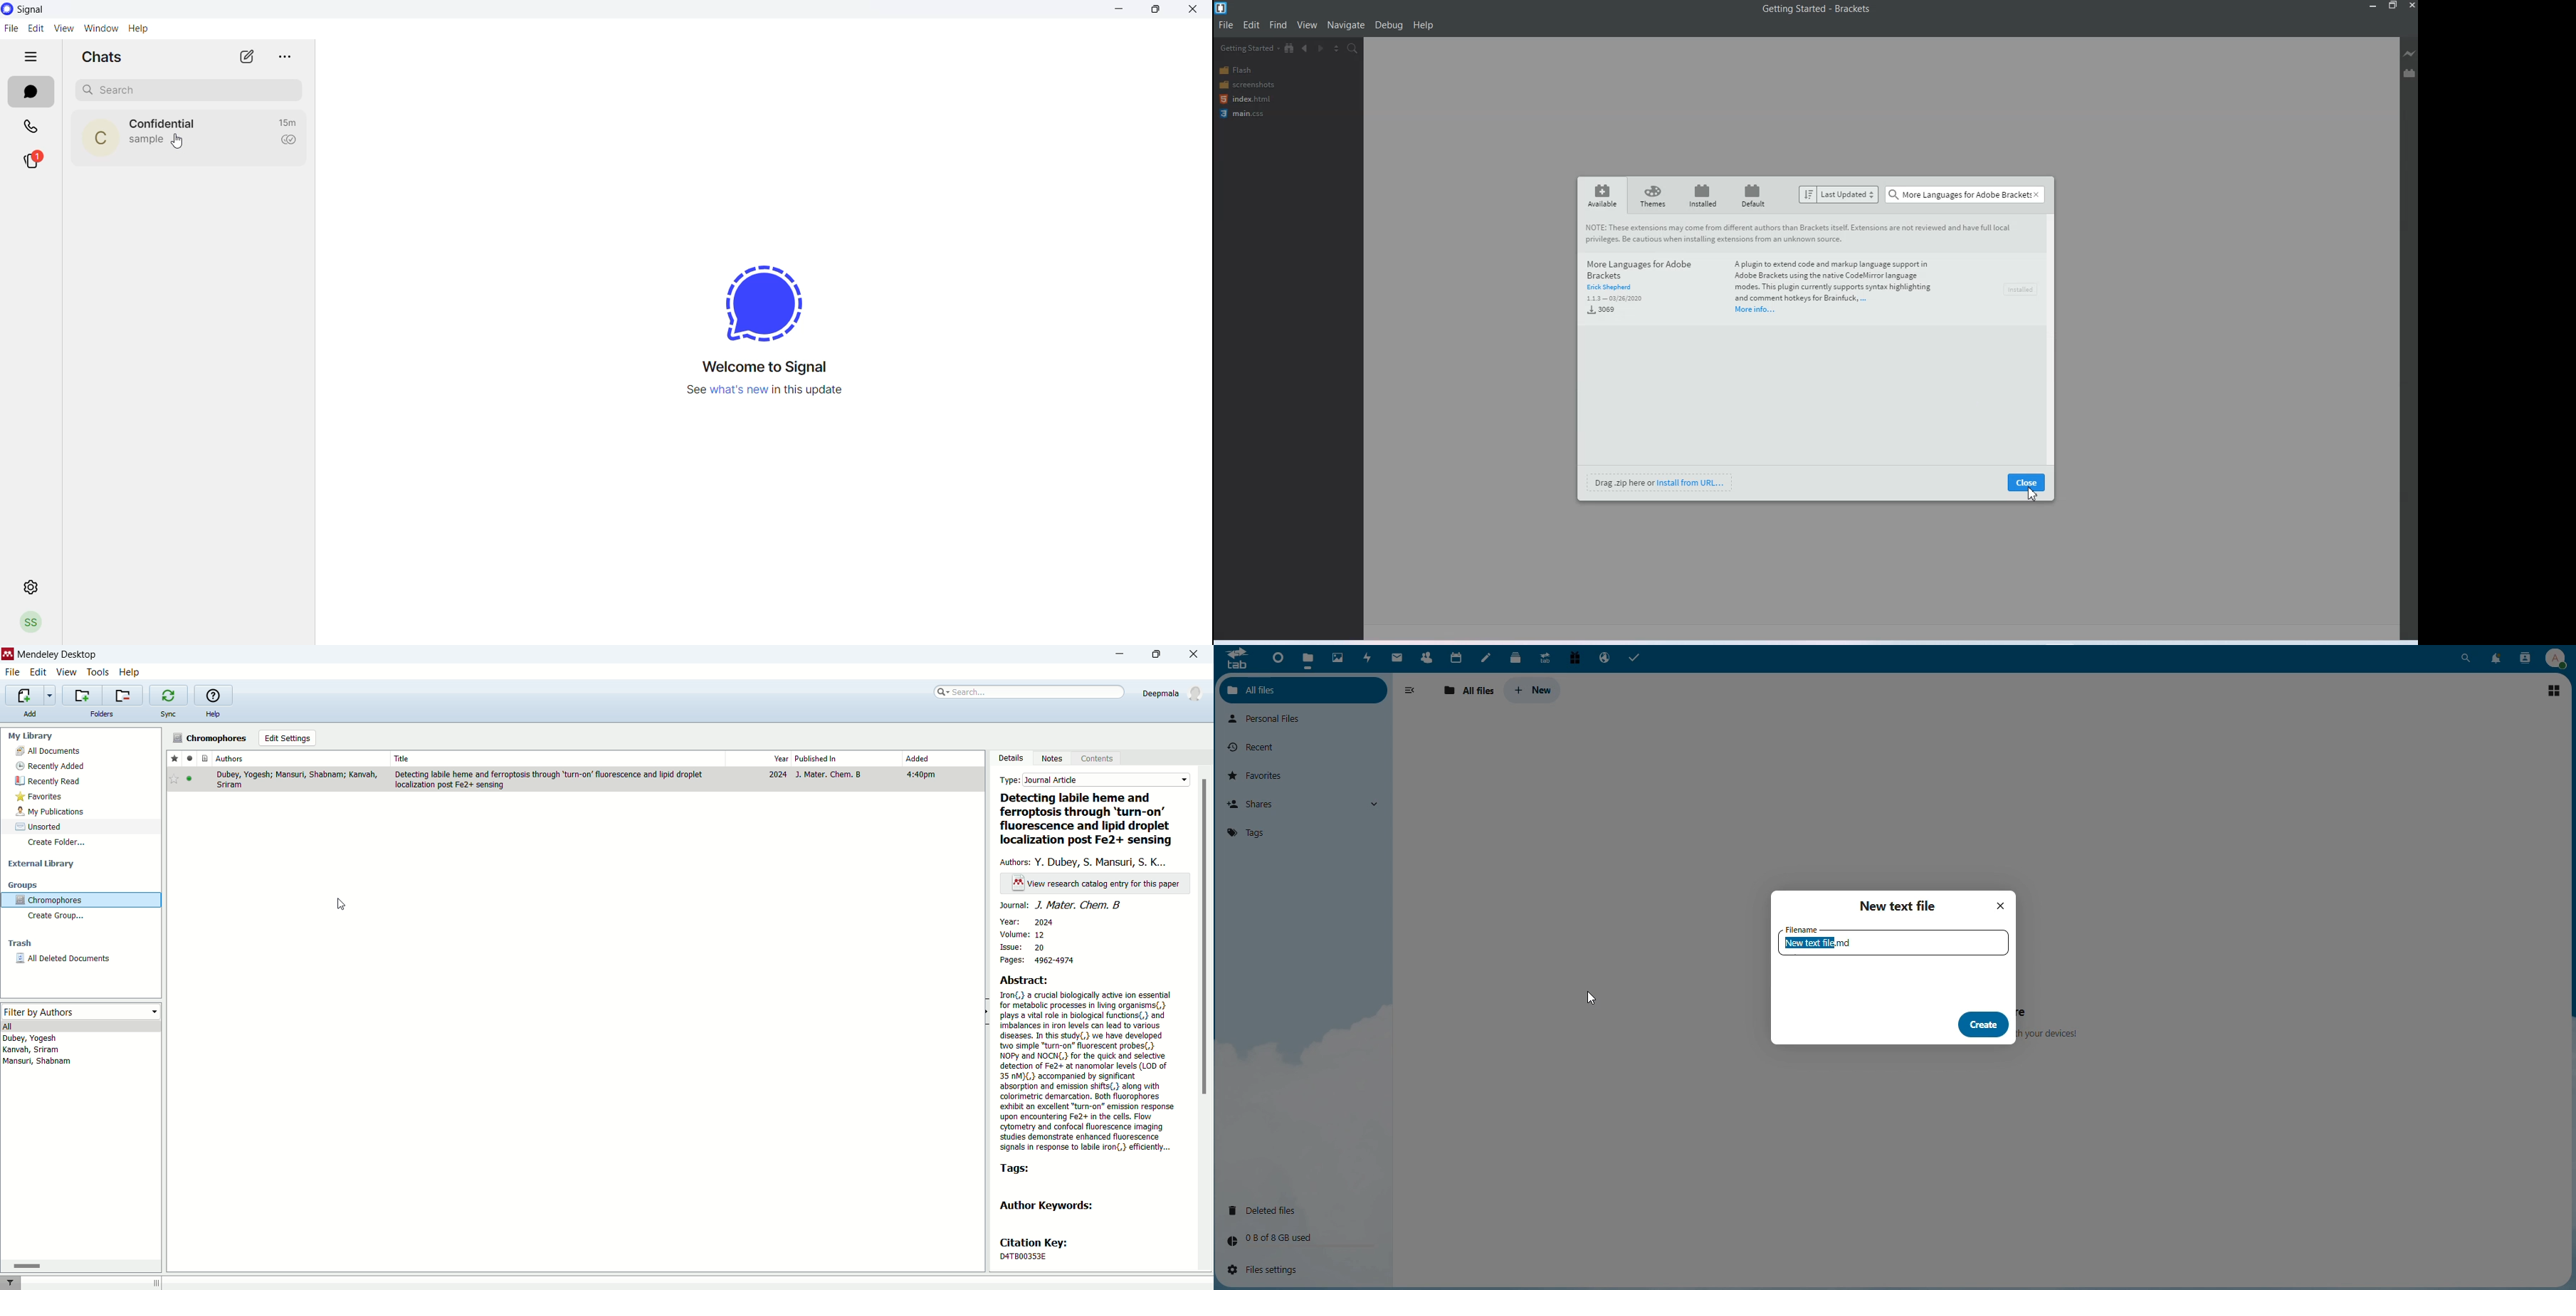 The height and width of the screenshot is (1316, 2576). Describe the element at coordinates (1534, 689) in the screenshot. I see `New` at that location.